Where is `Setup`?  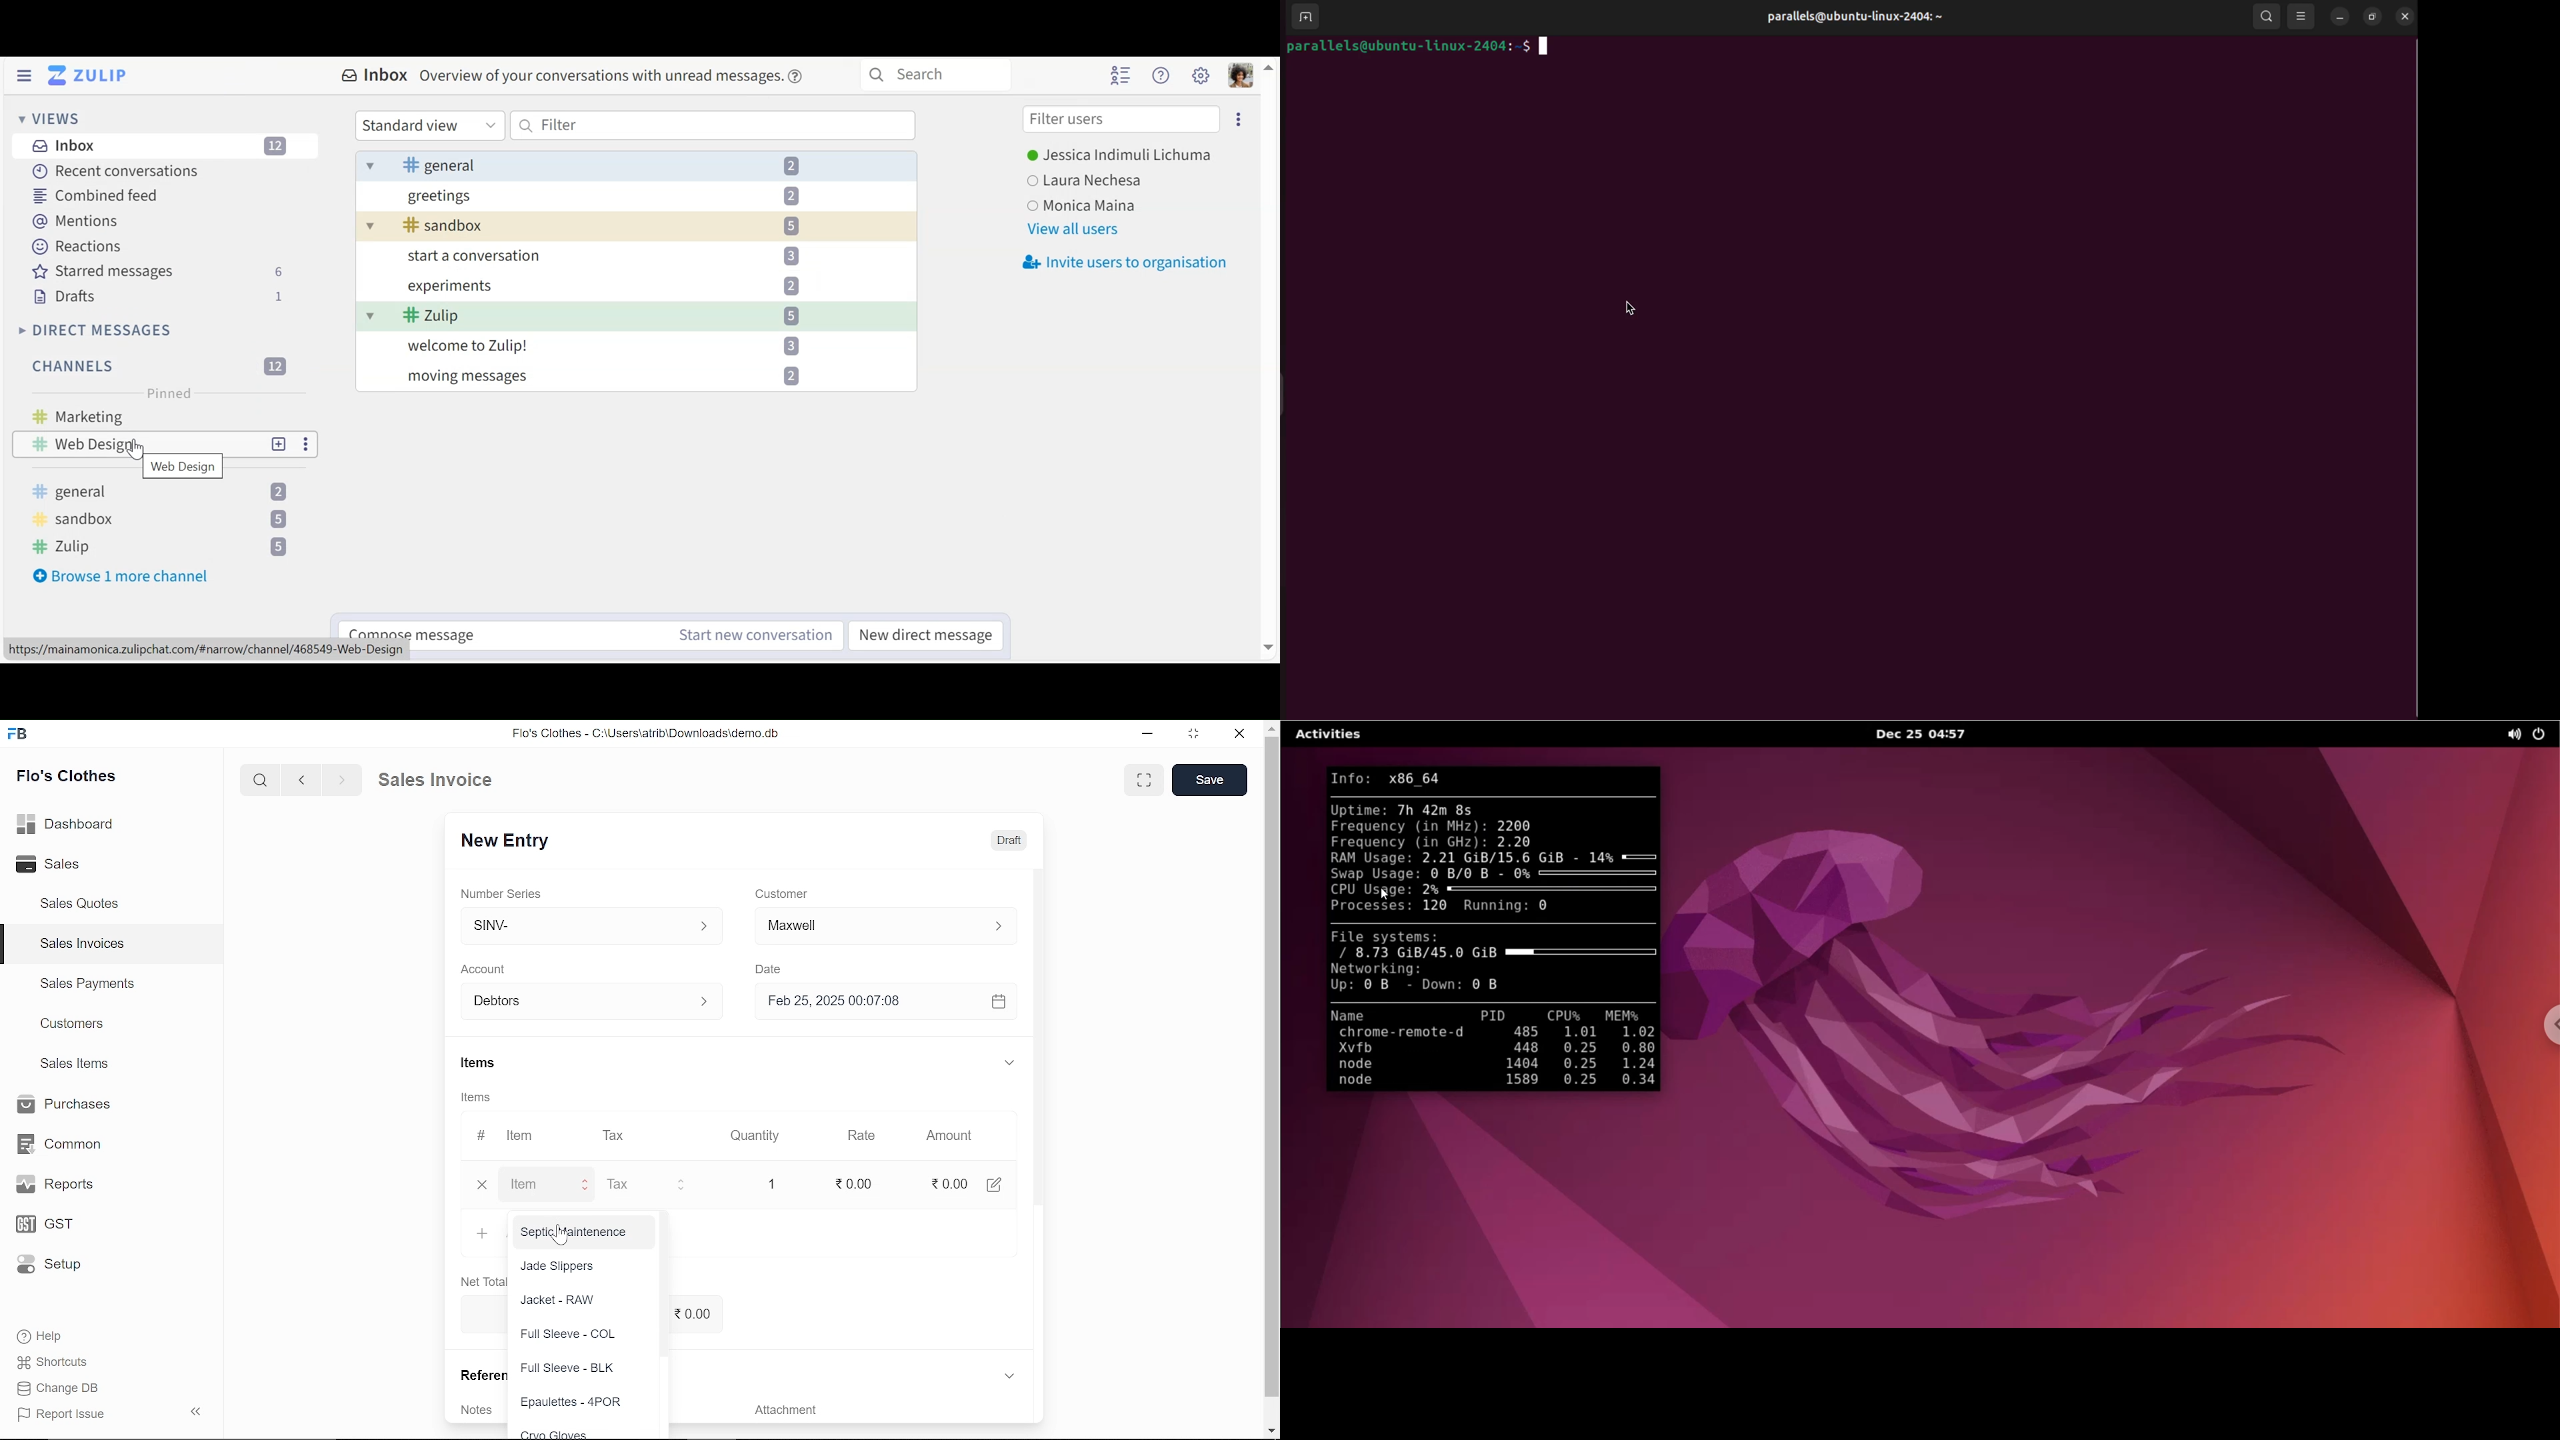 Setup is located at coordinates (54, 1264).